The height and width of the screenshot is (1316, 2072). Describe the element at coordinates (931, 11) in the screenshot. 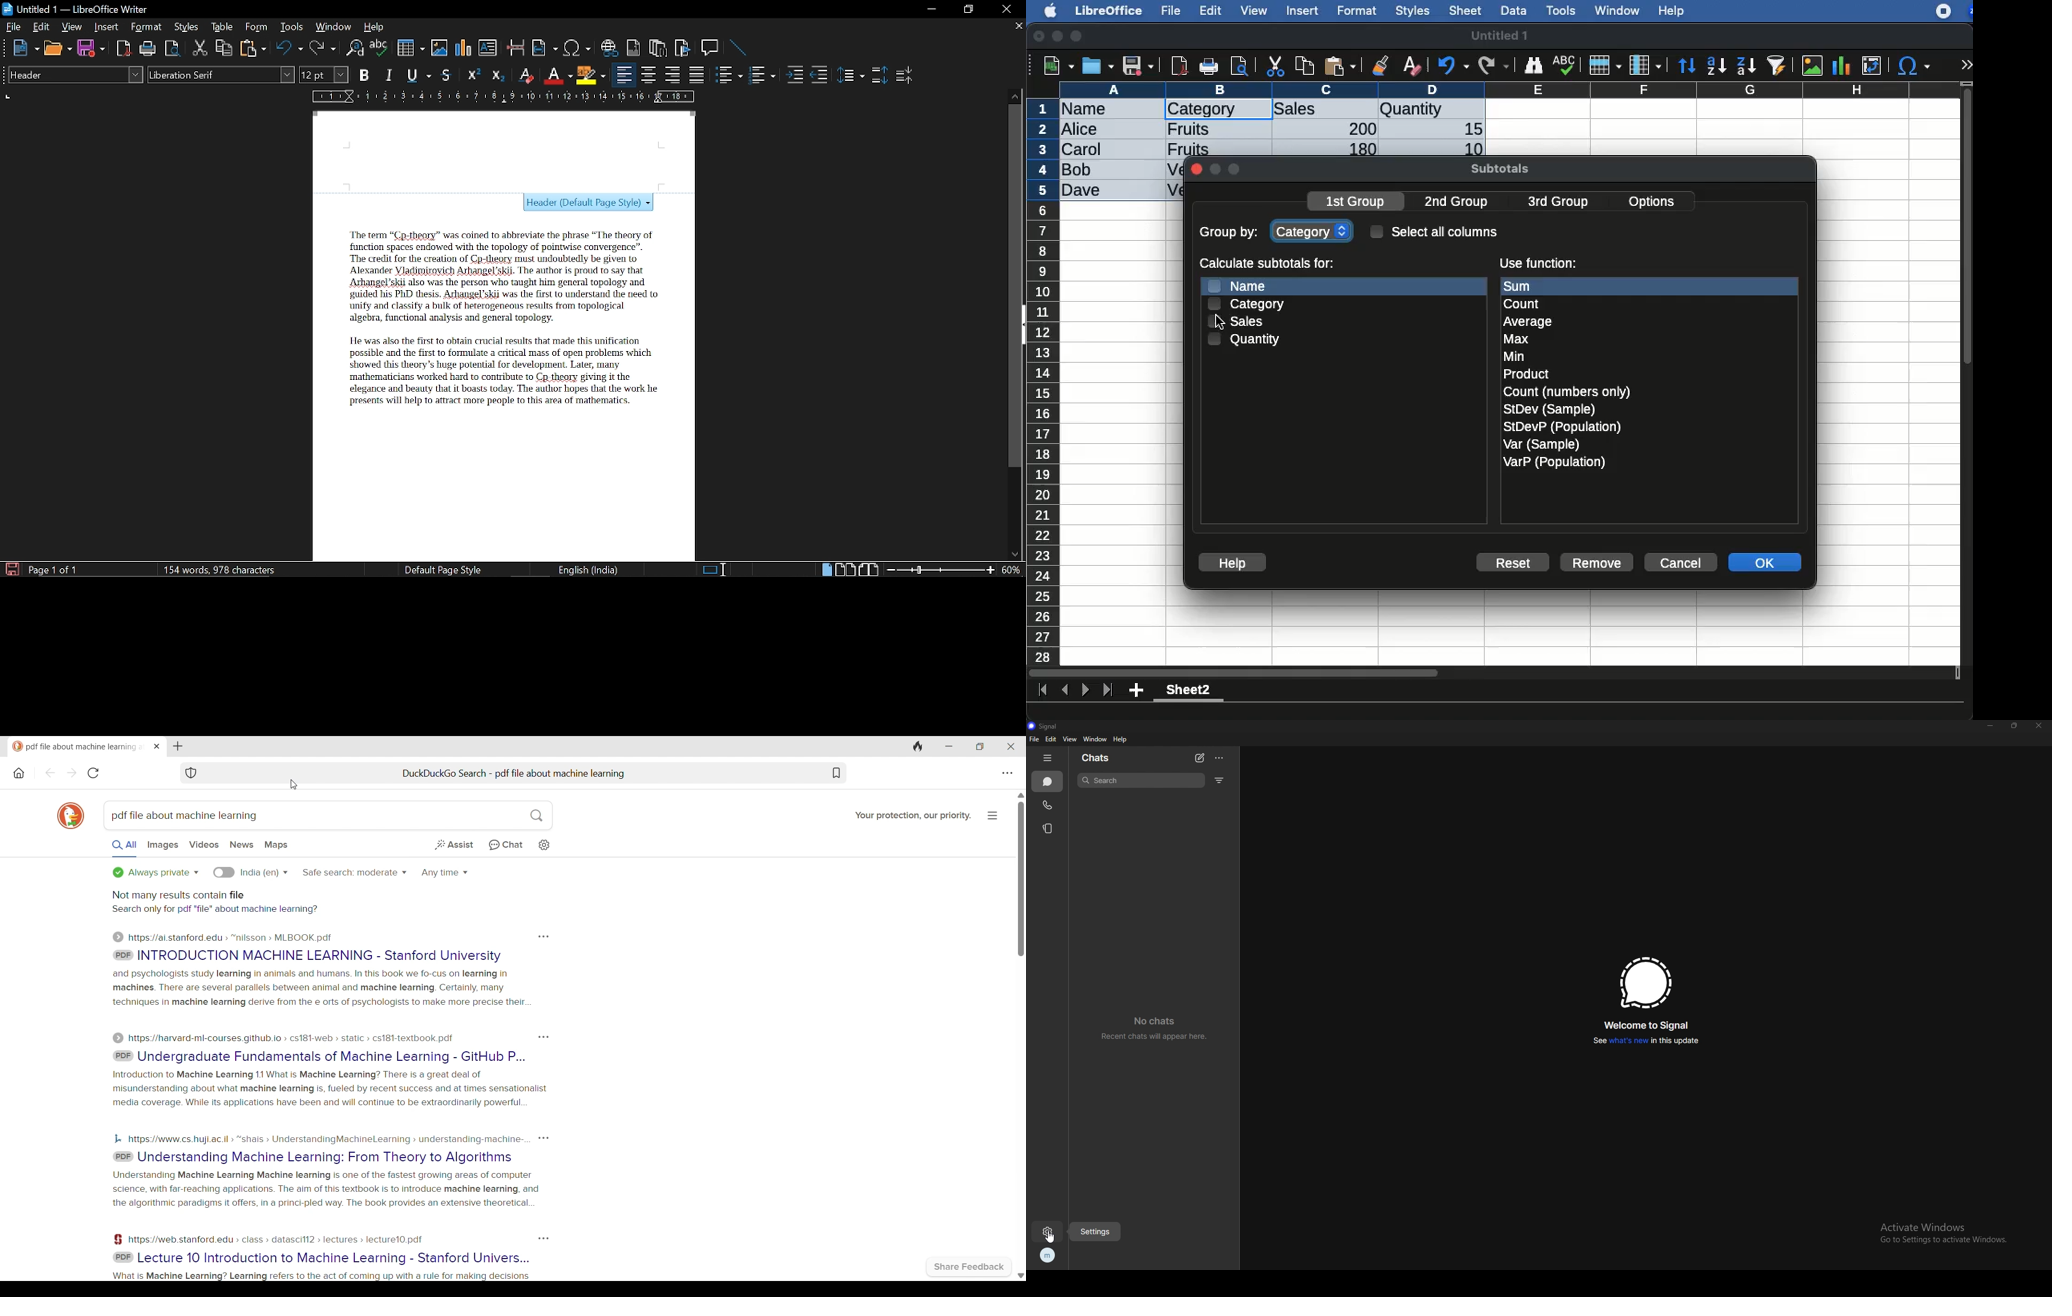

I see `Minimize` at that location.